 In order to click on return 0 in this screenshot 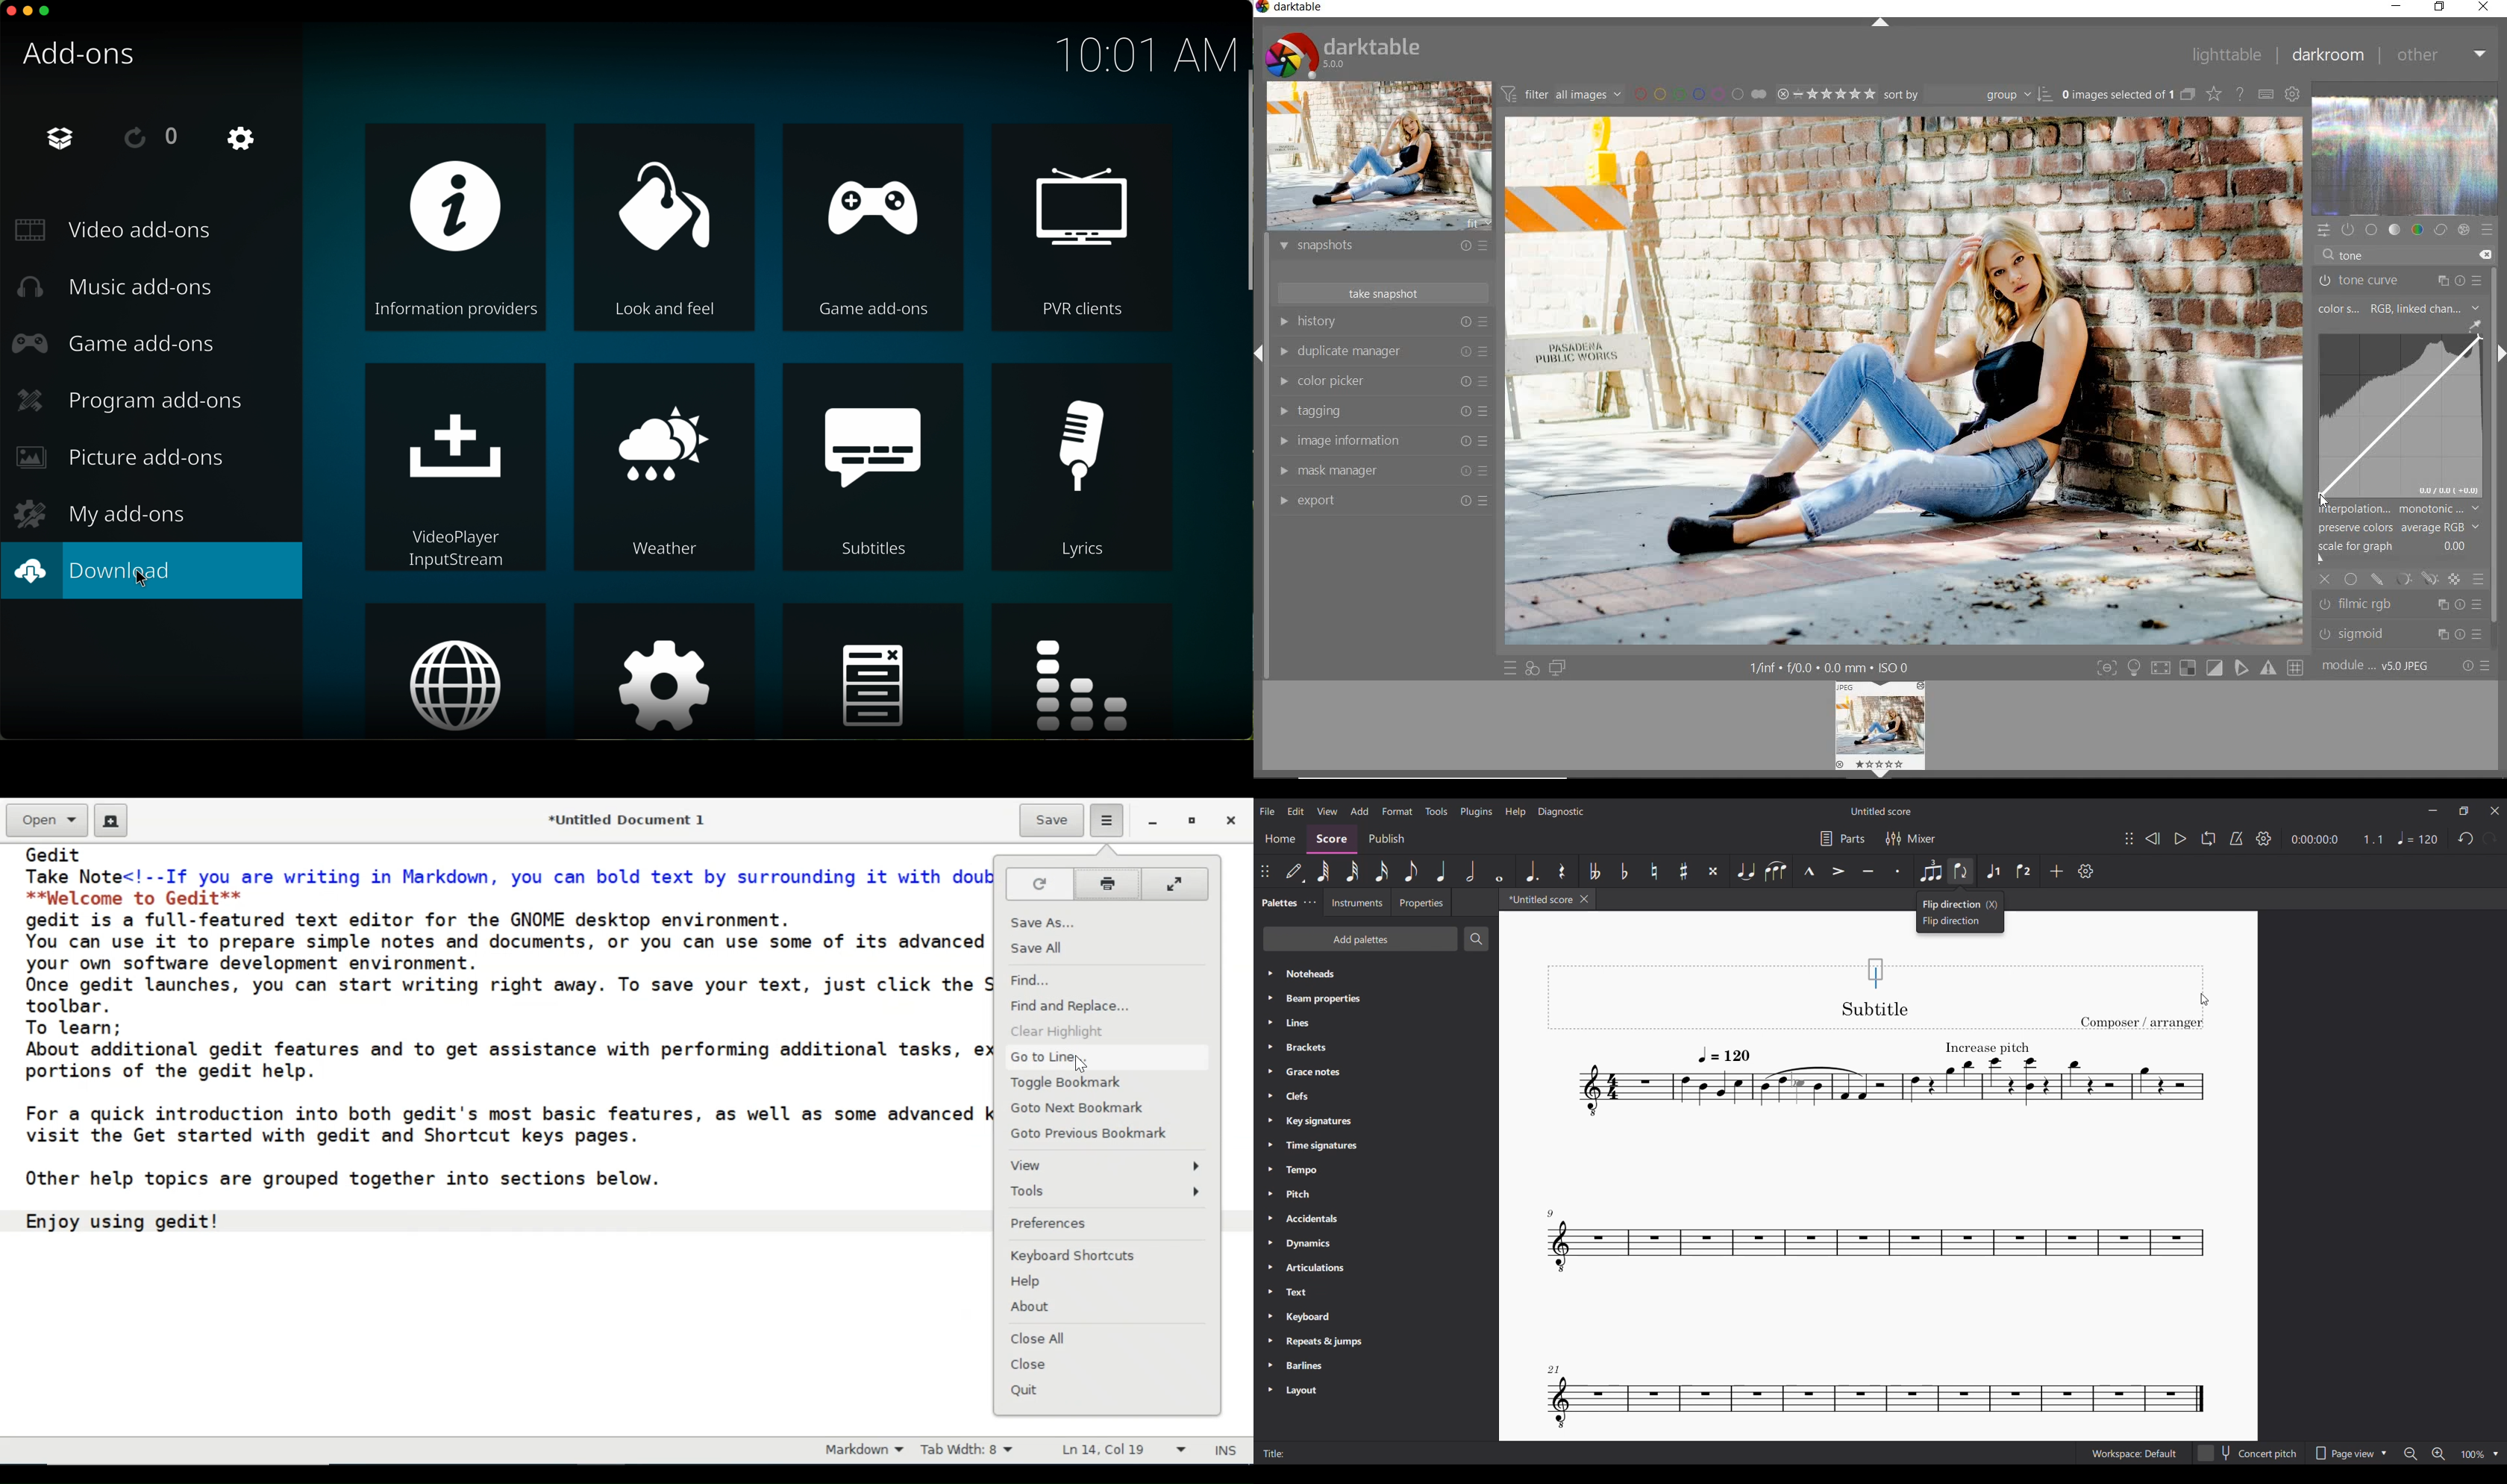, I will do `click(154, 137)`.